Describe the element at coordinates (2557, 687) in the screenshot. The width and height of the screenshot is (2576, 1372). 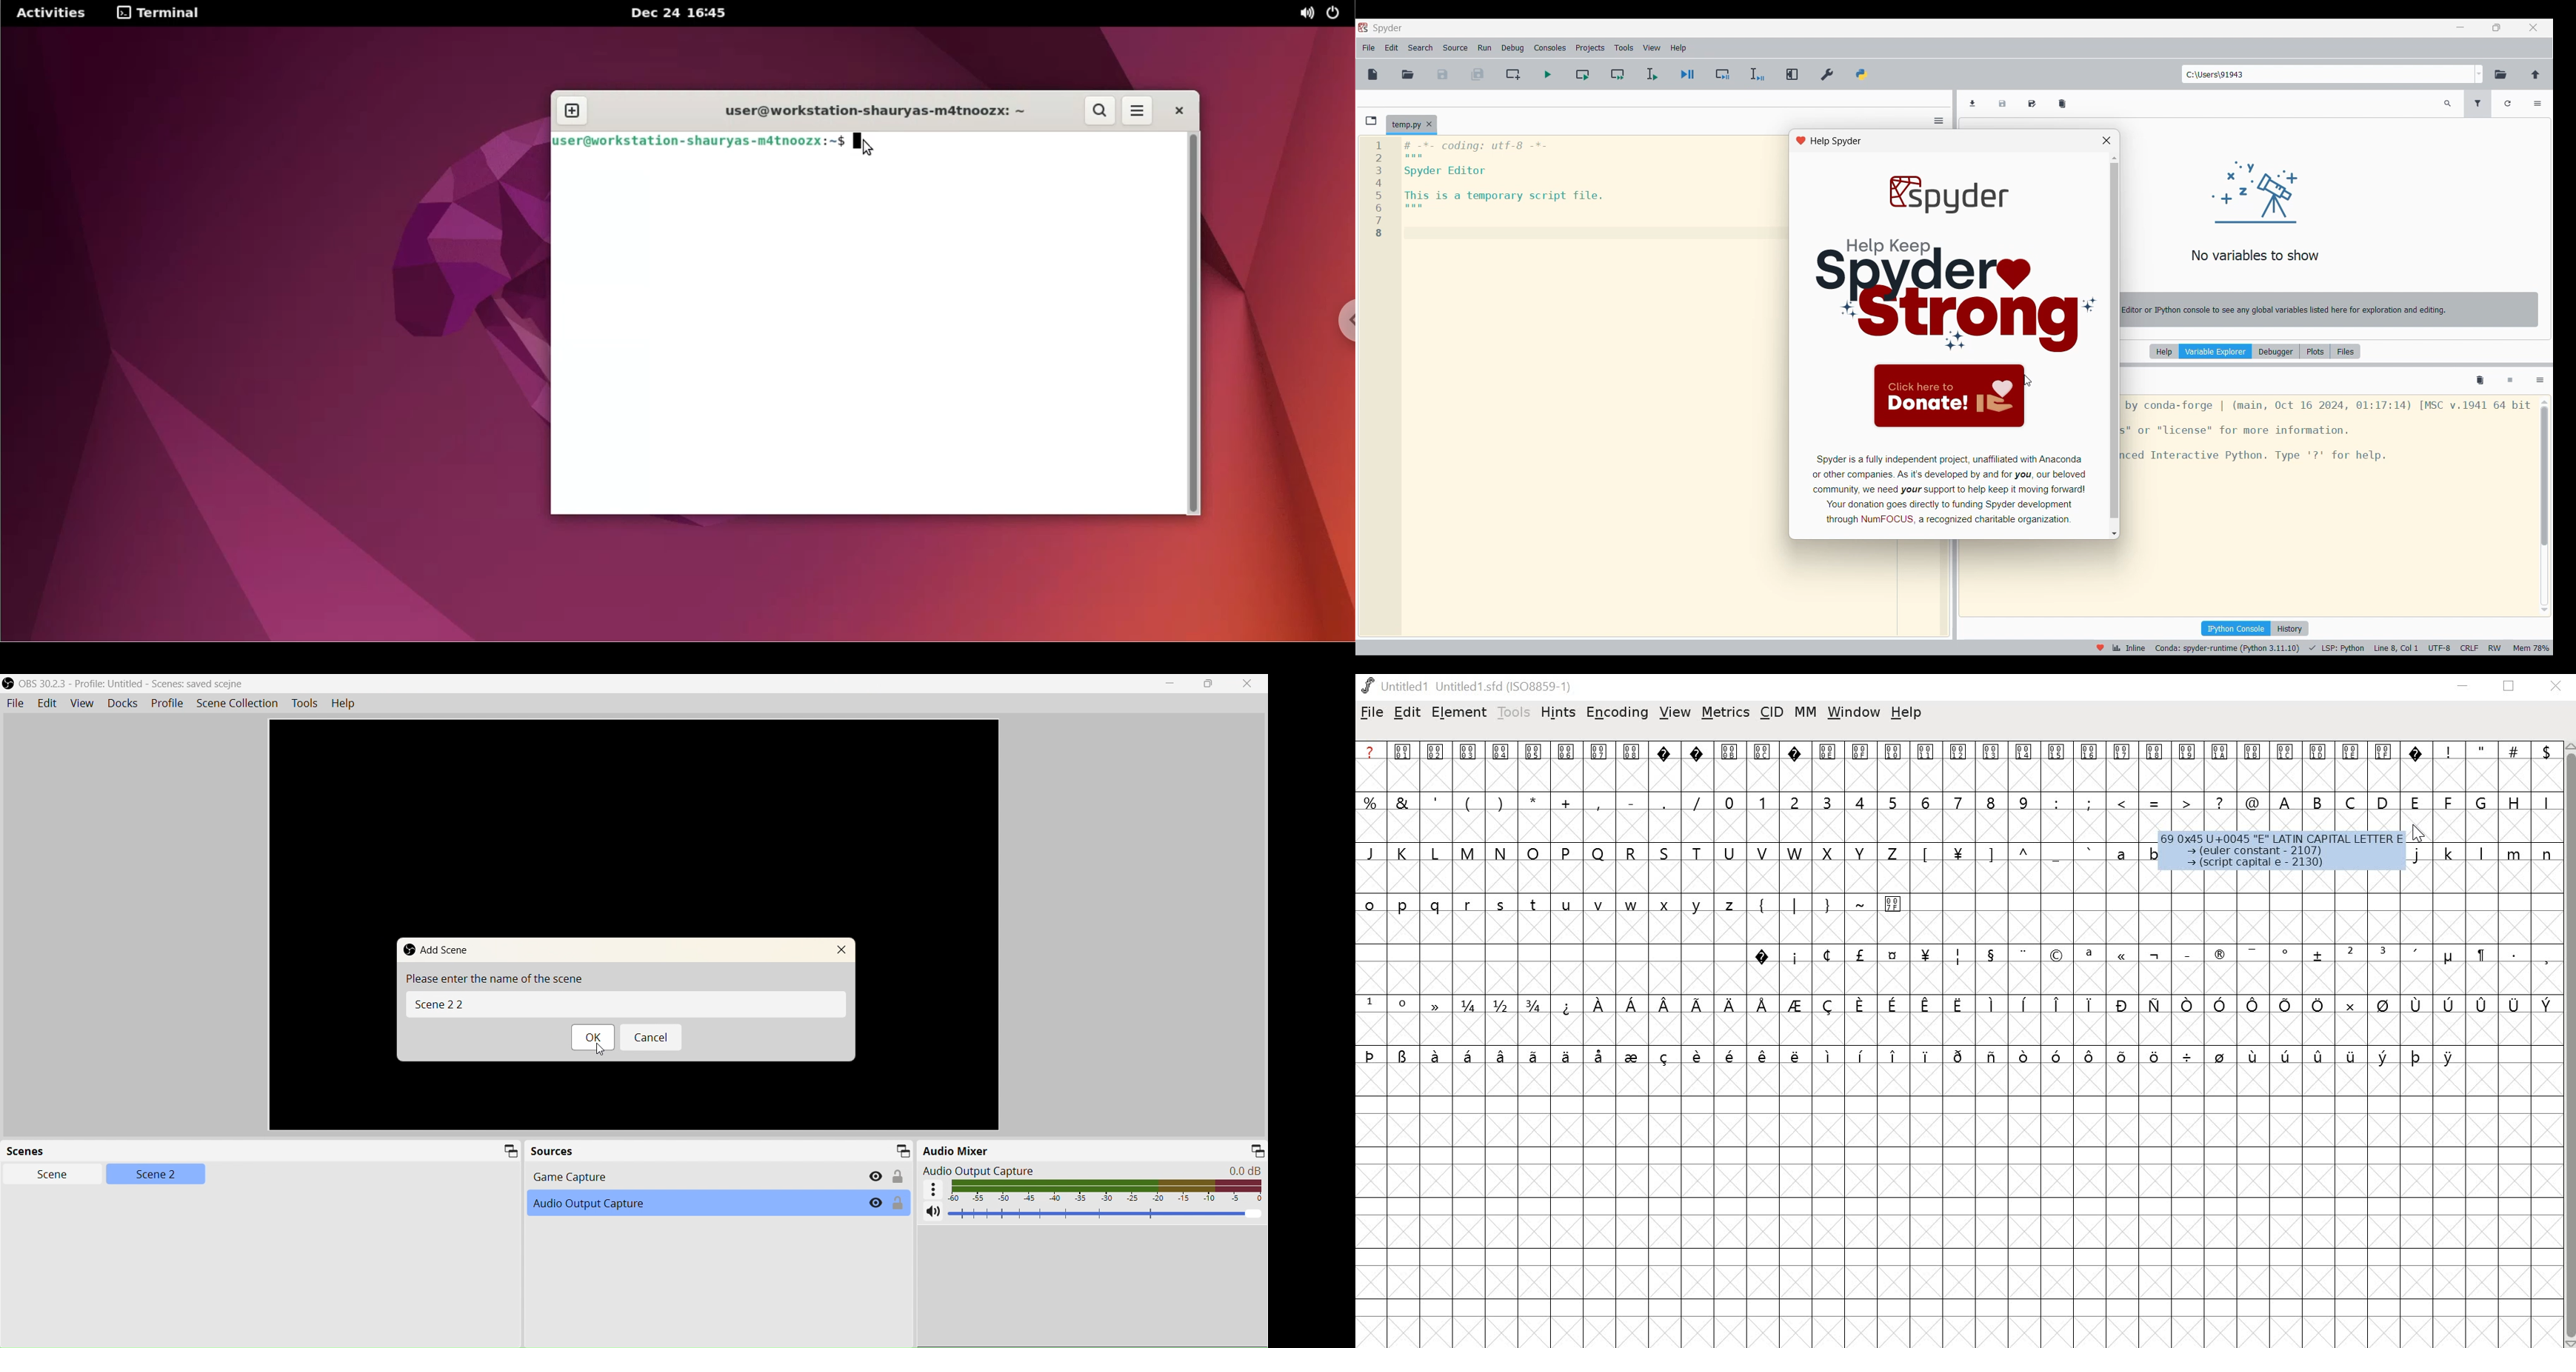
I see `close` at that location.